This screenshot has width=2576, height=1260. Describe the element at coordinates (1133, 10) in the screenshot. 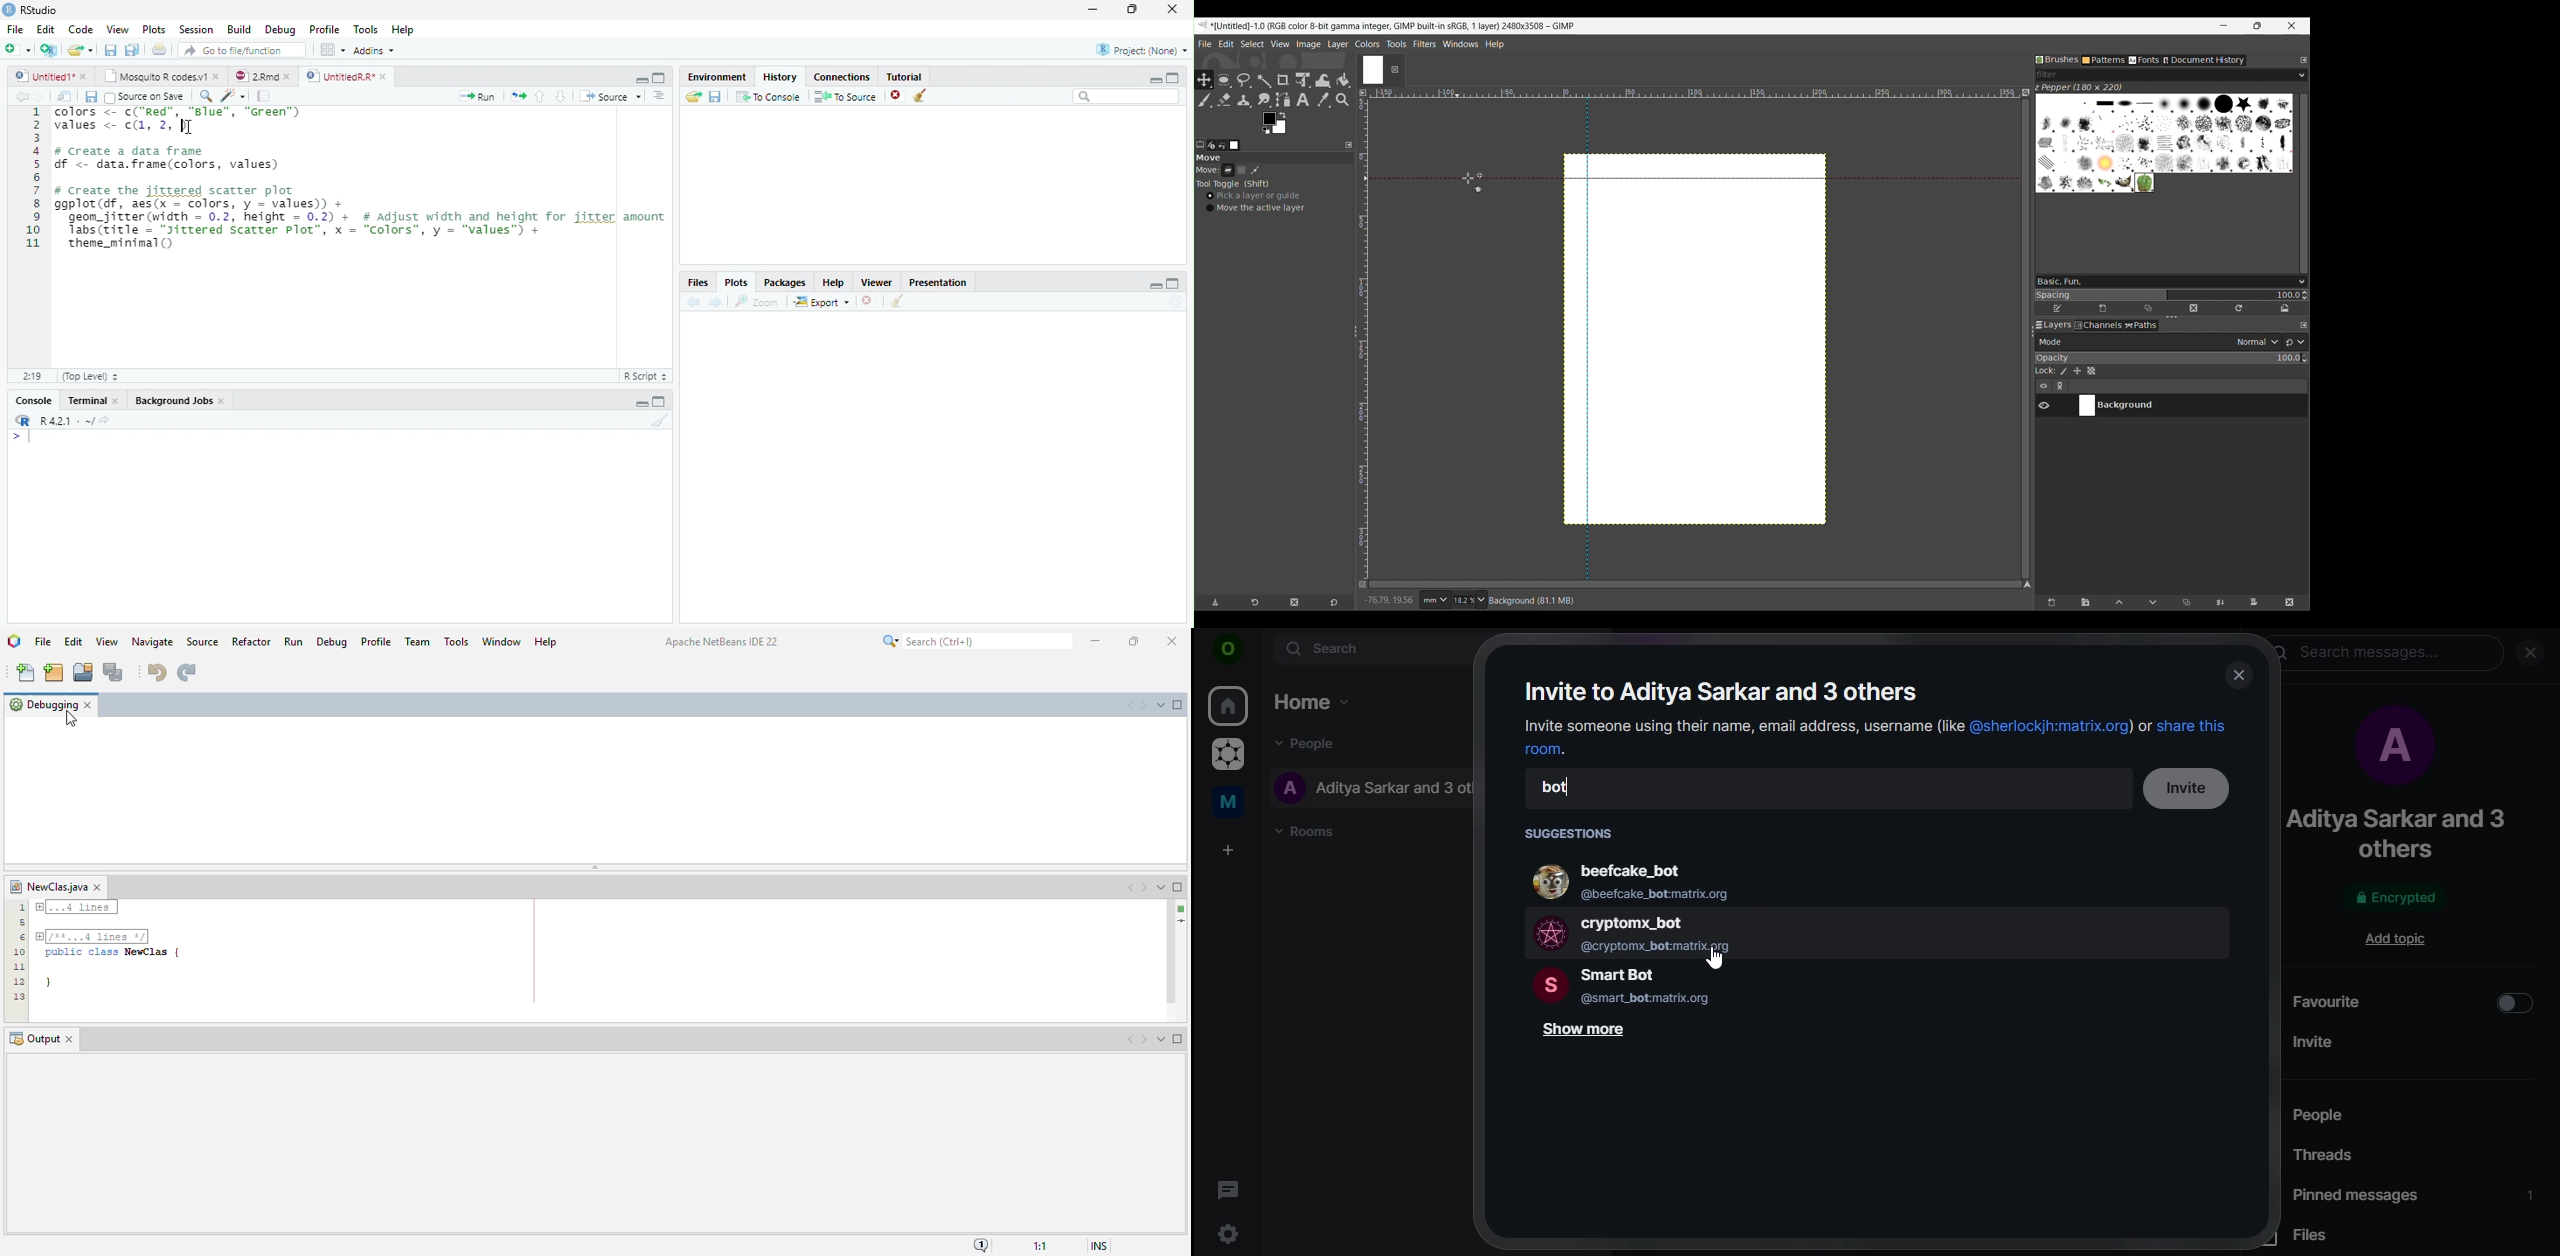

I see `restore` at that location.